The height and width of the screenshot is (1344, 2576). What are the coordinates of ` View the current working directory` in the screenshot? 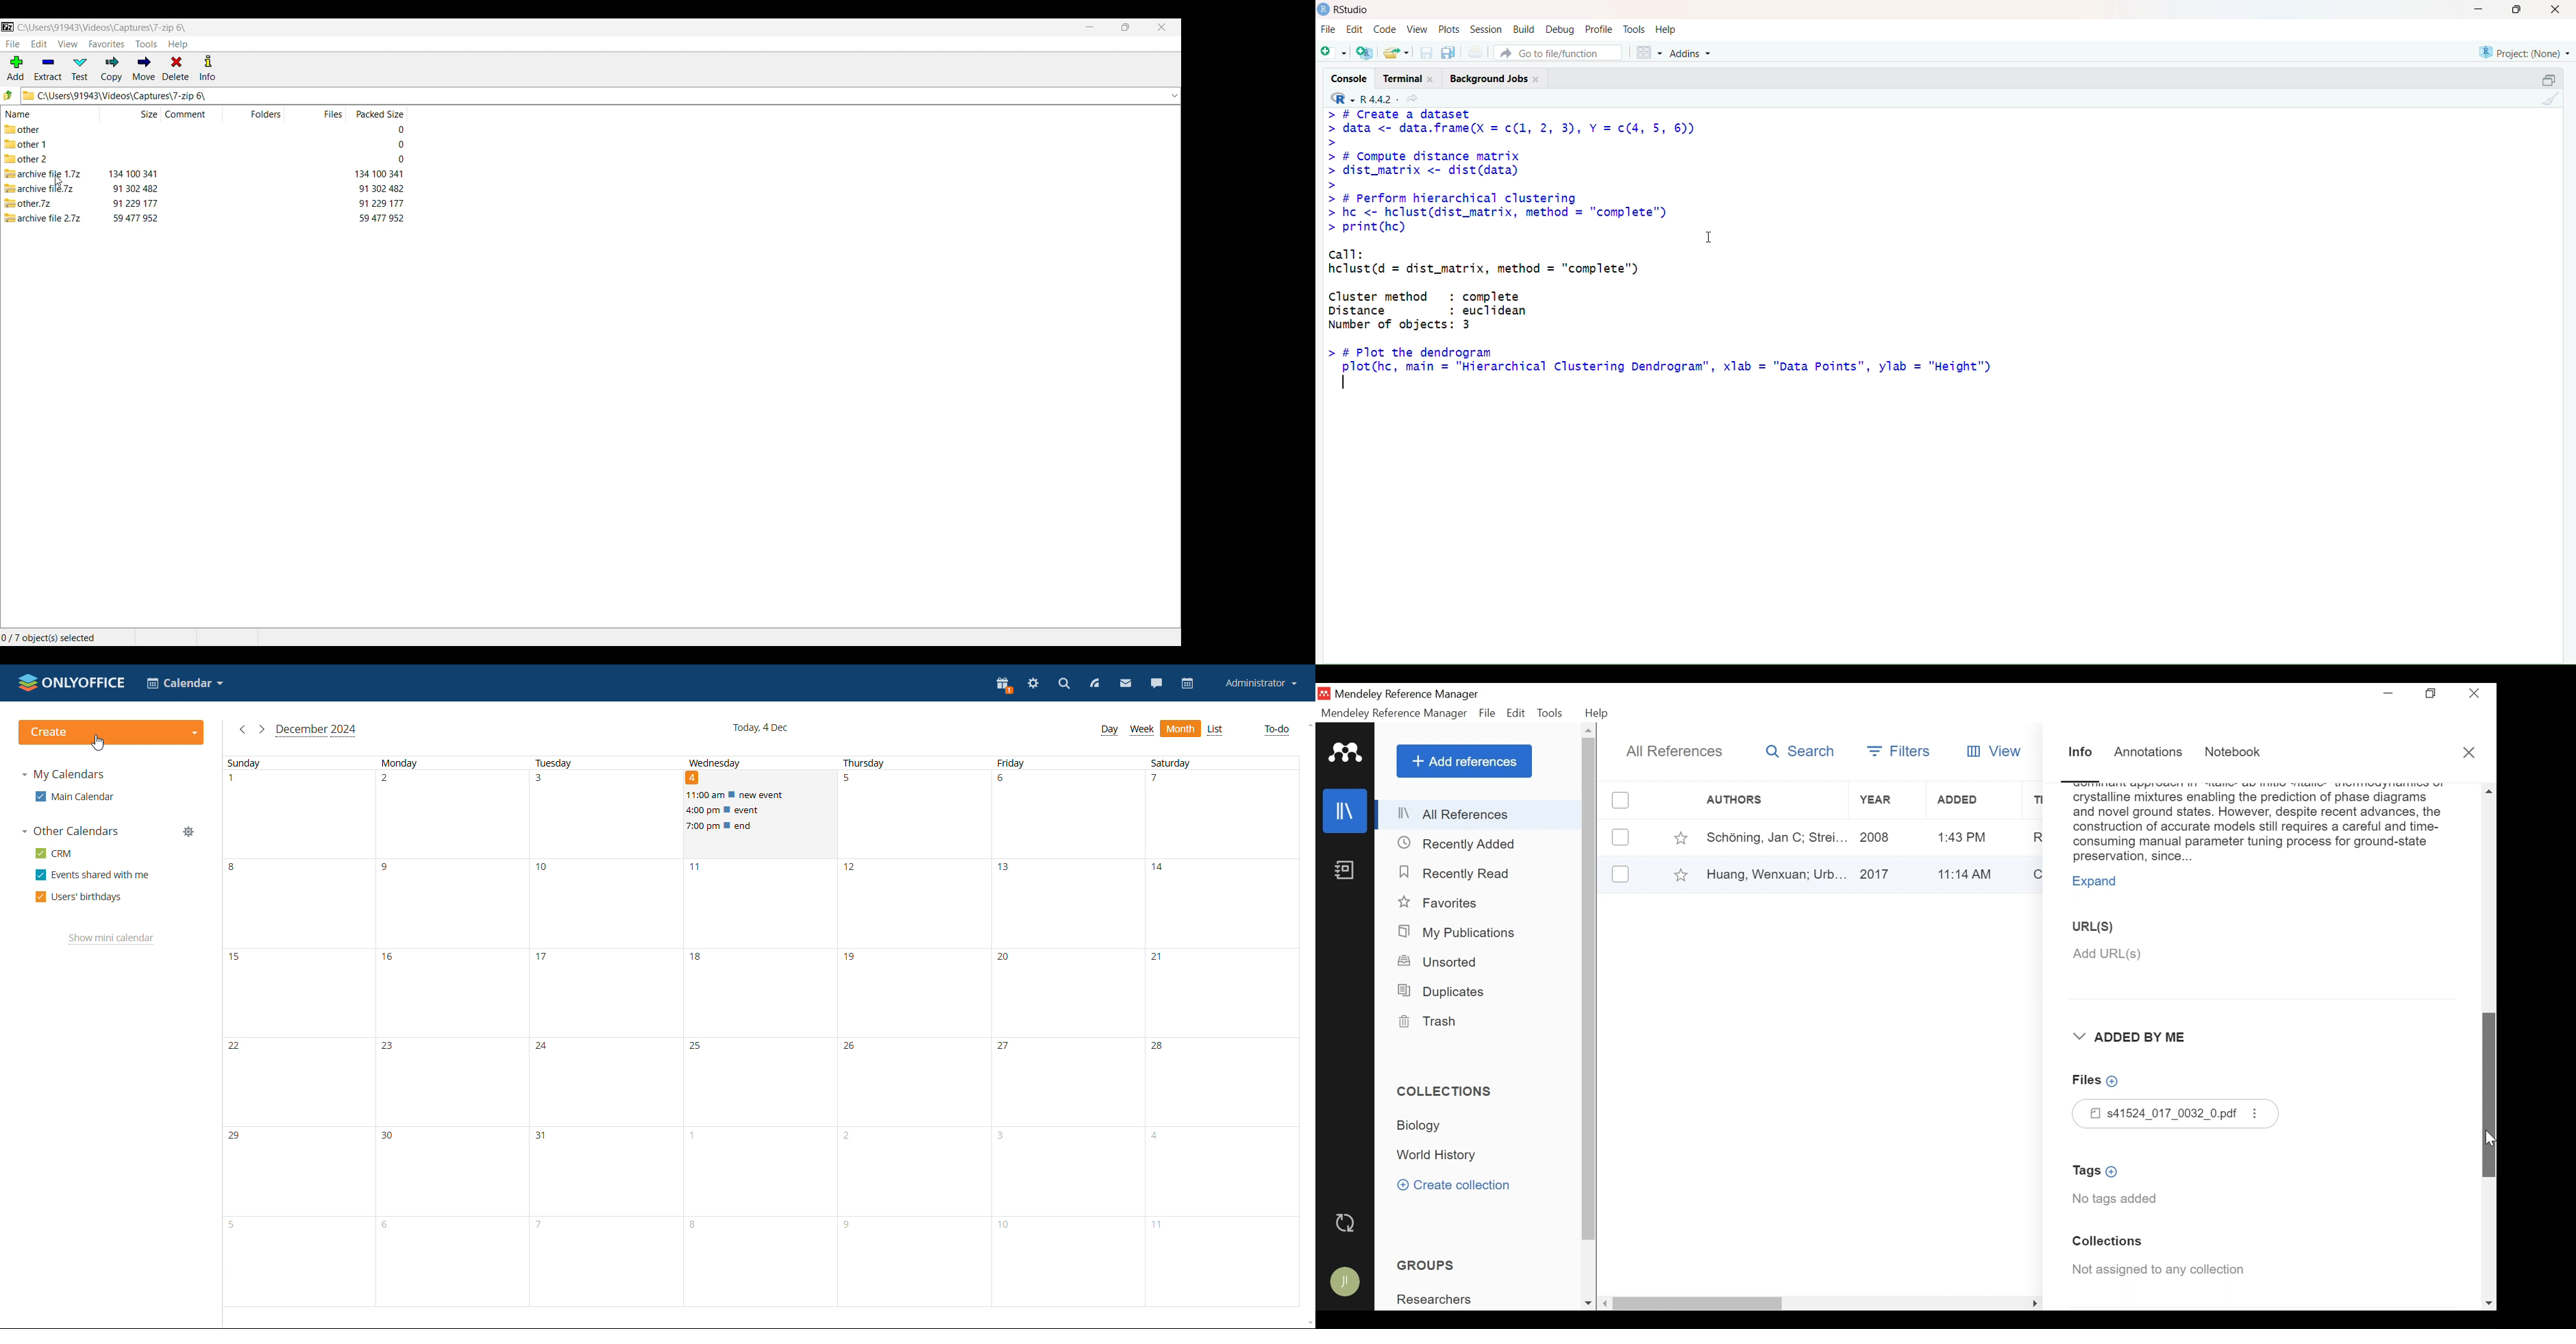 It's located at (1415, 98).